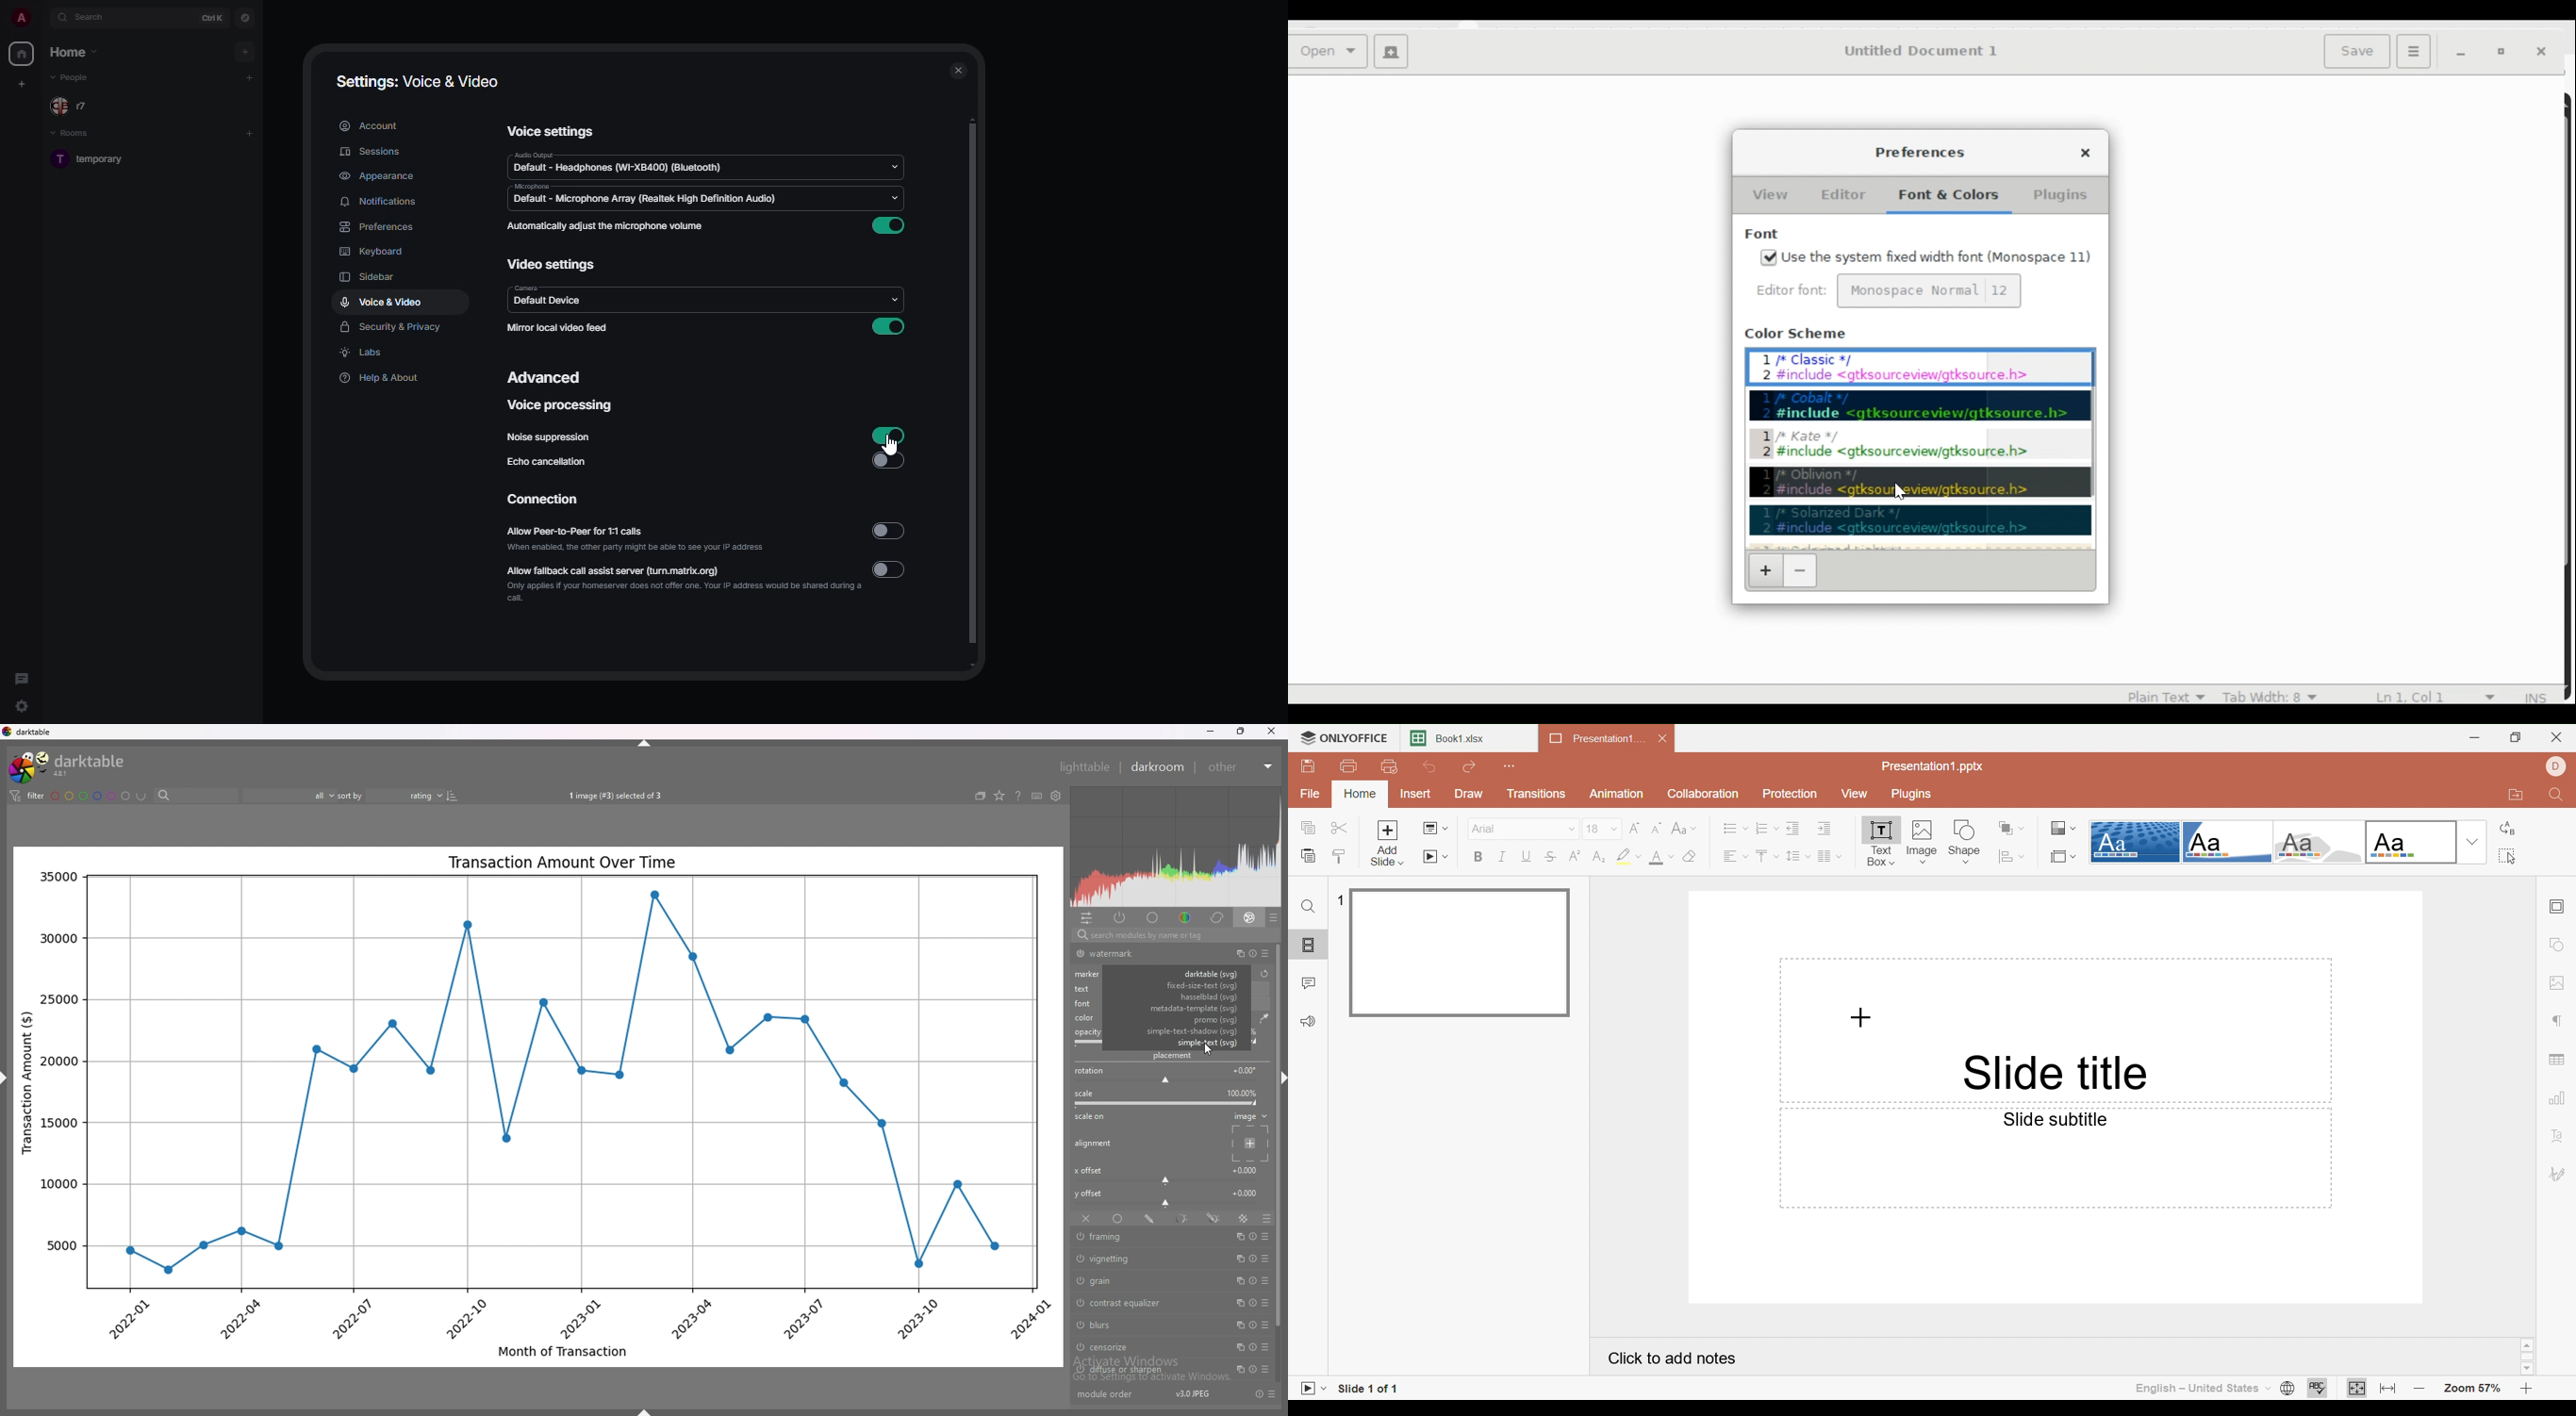 This screenshot has height=1428, width=2576. What do you see at coordinates (2516, 795) in the screenshot?
I see `Open file location` at bounding box center [2516, 795].